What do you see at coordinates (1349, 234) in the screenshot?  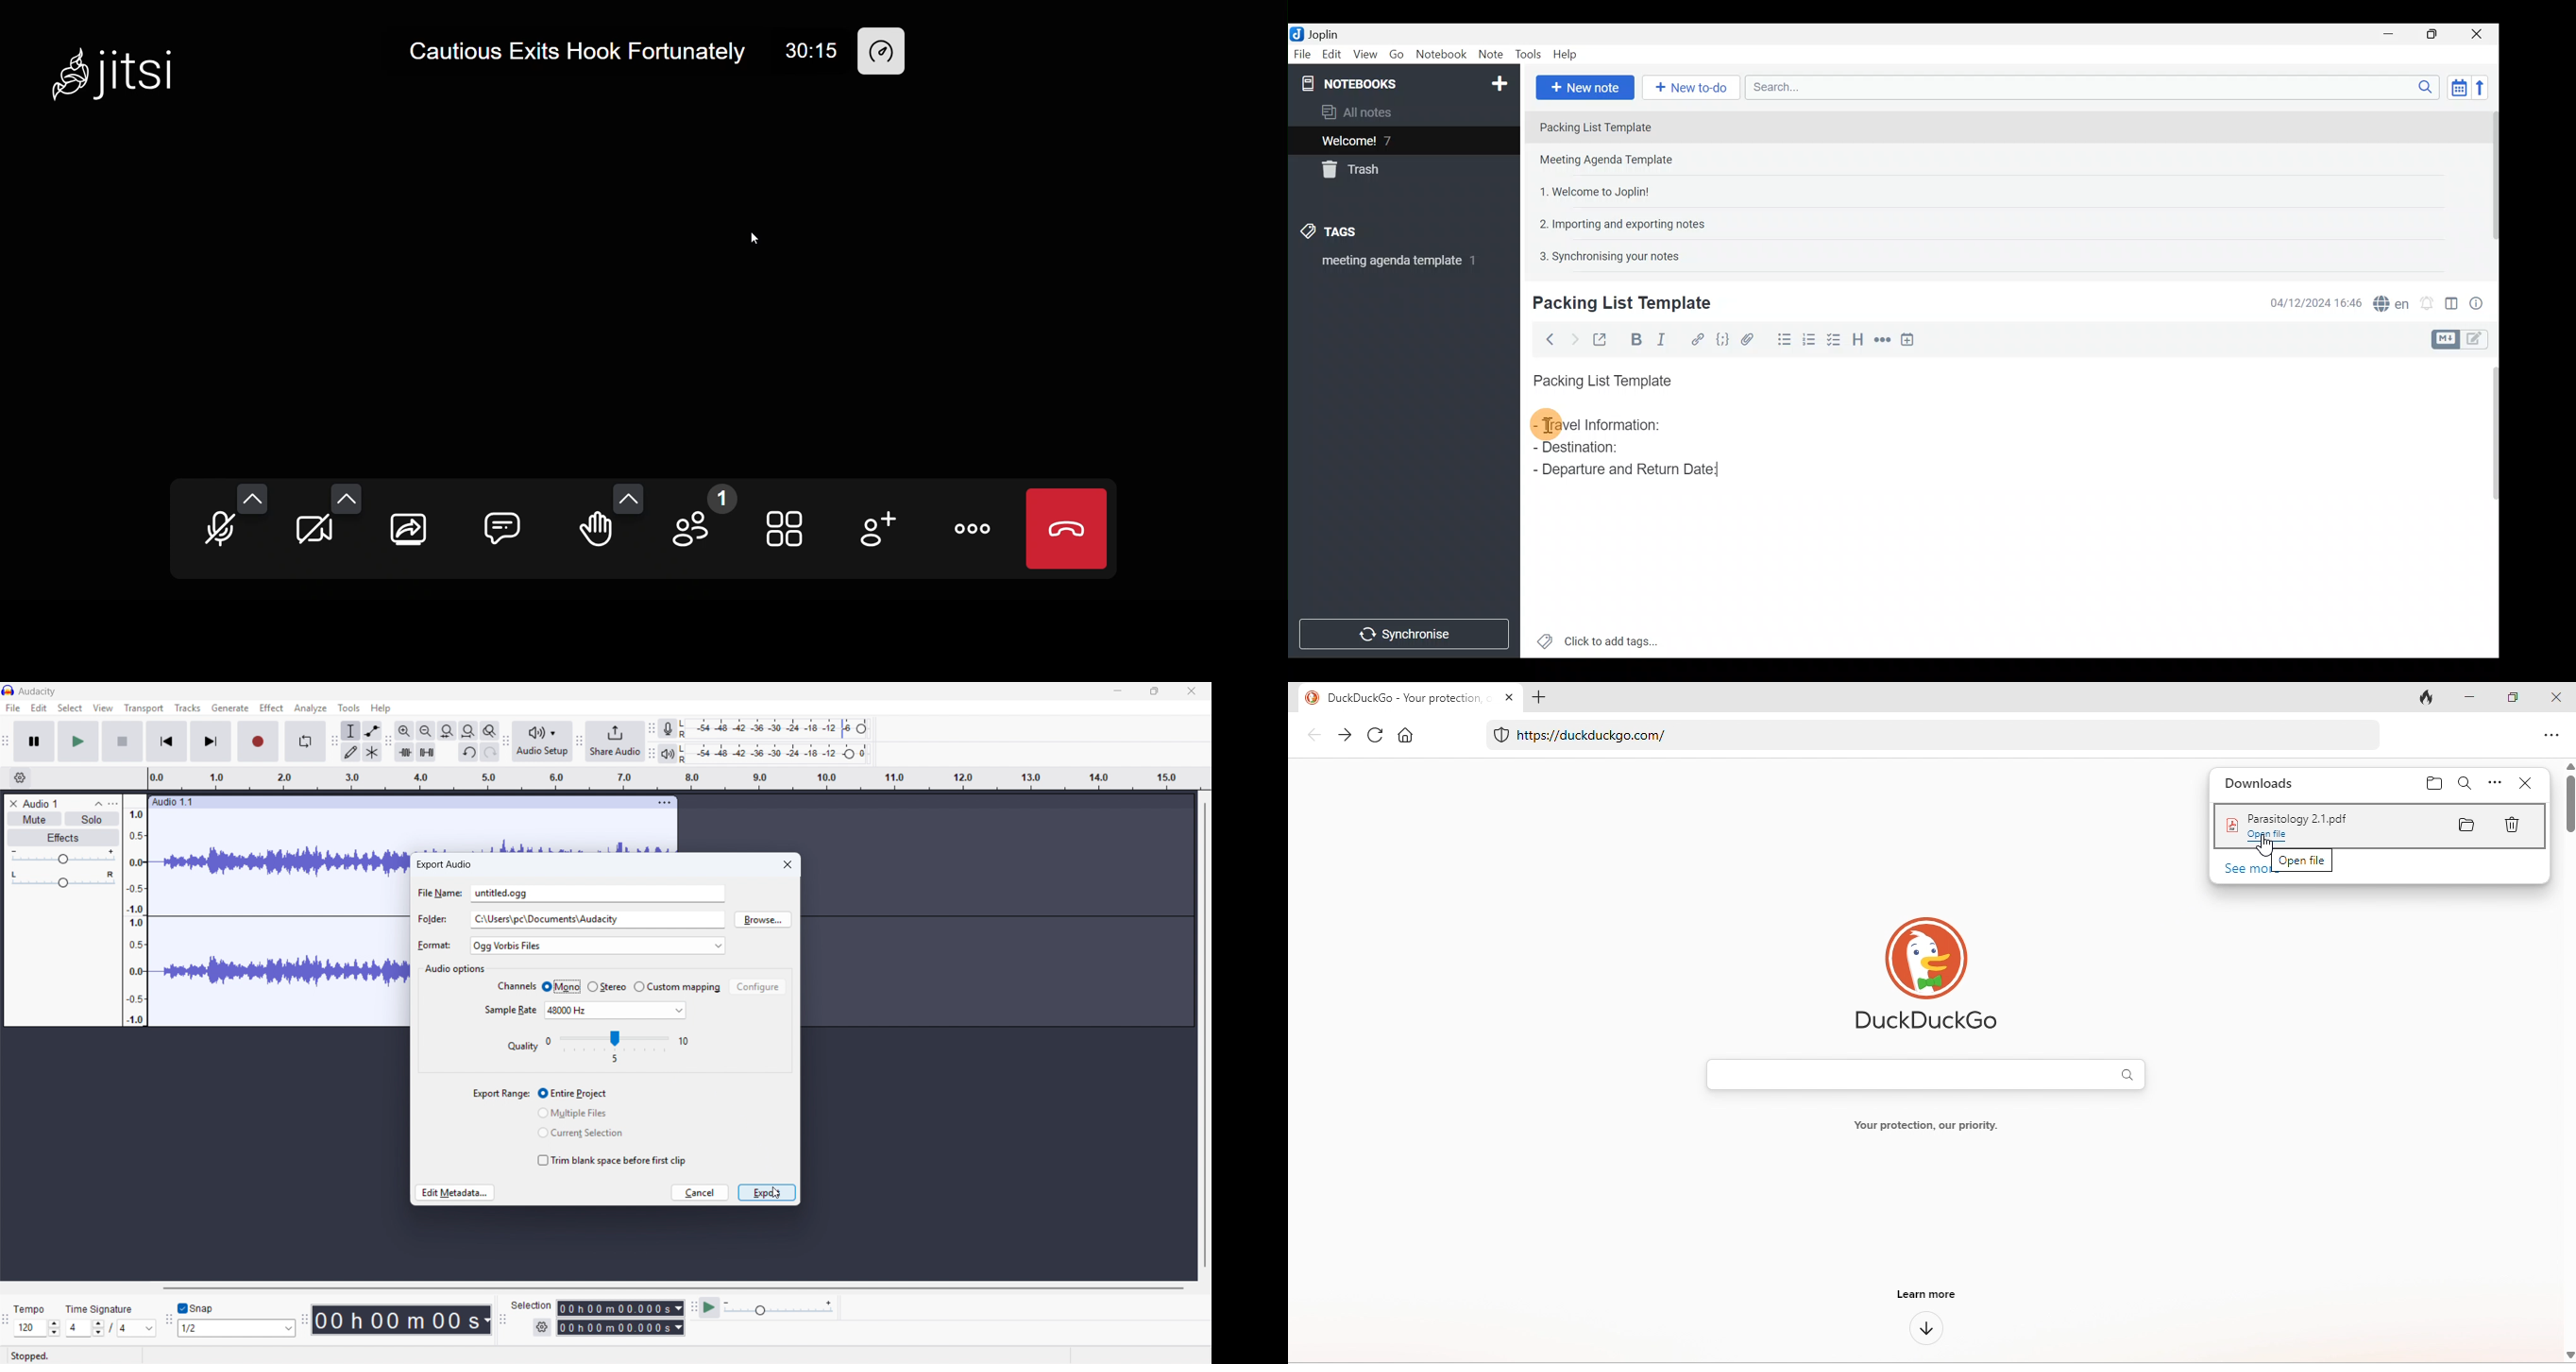 I see `Tags` at bounding box center [1349, 234].